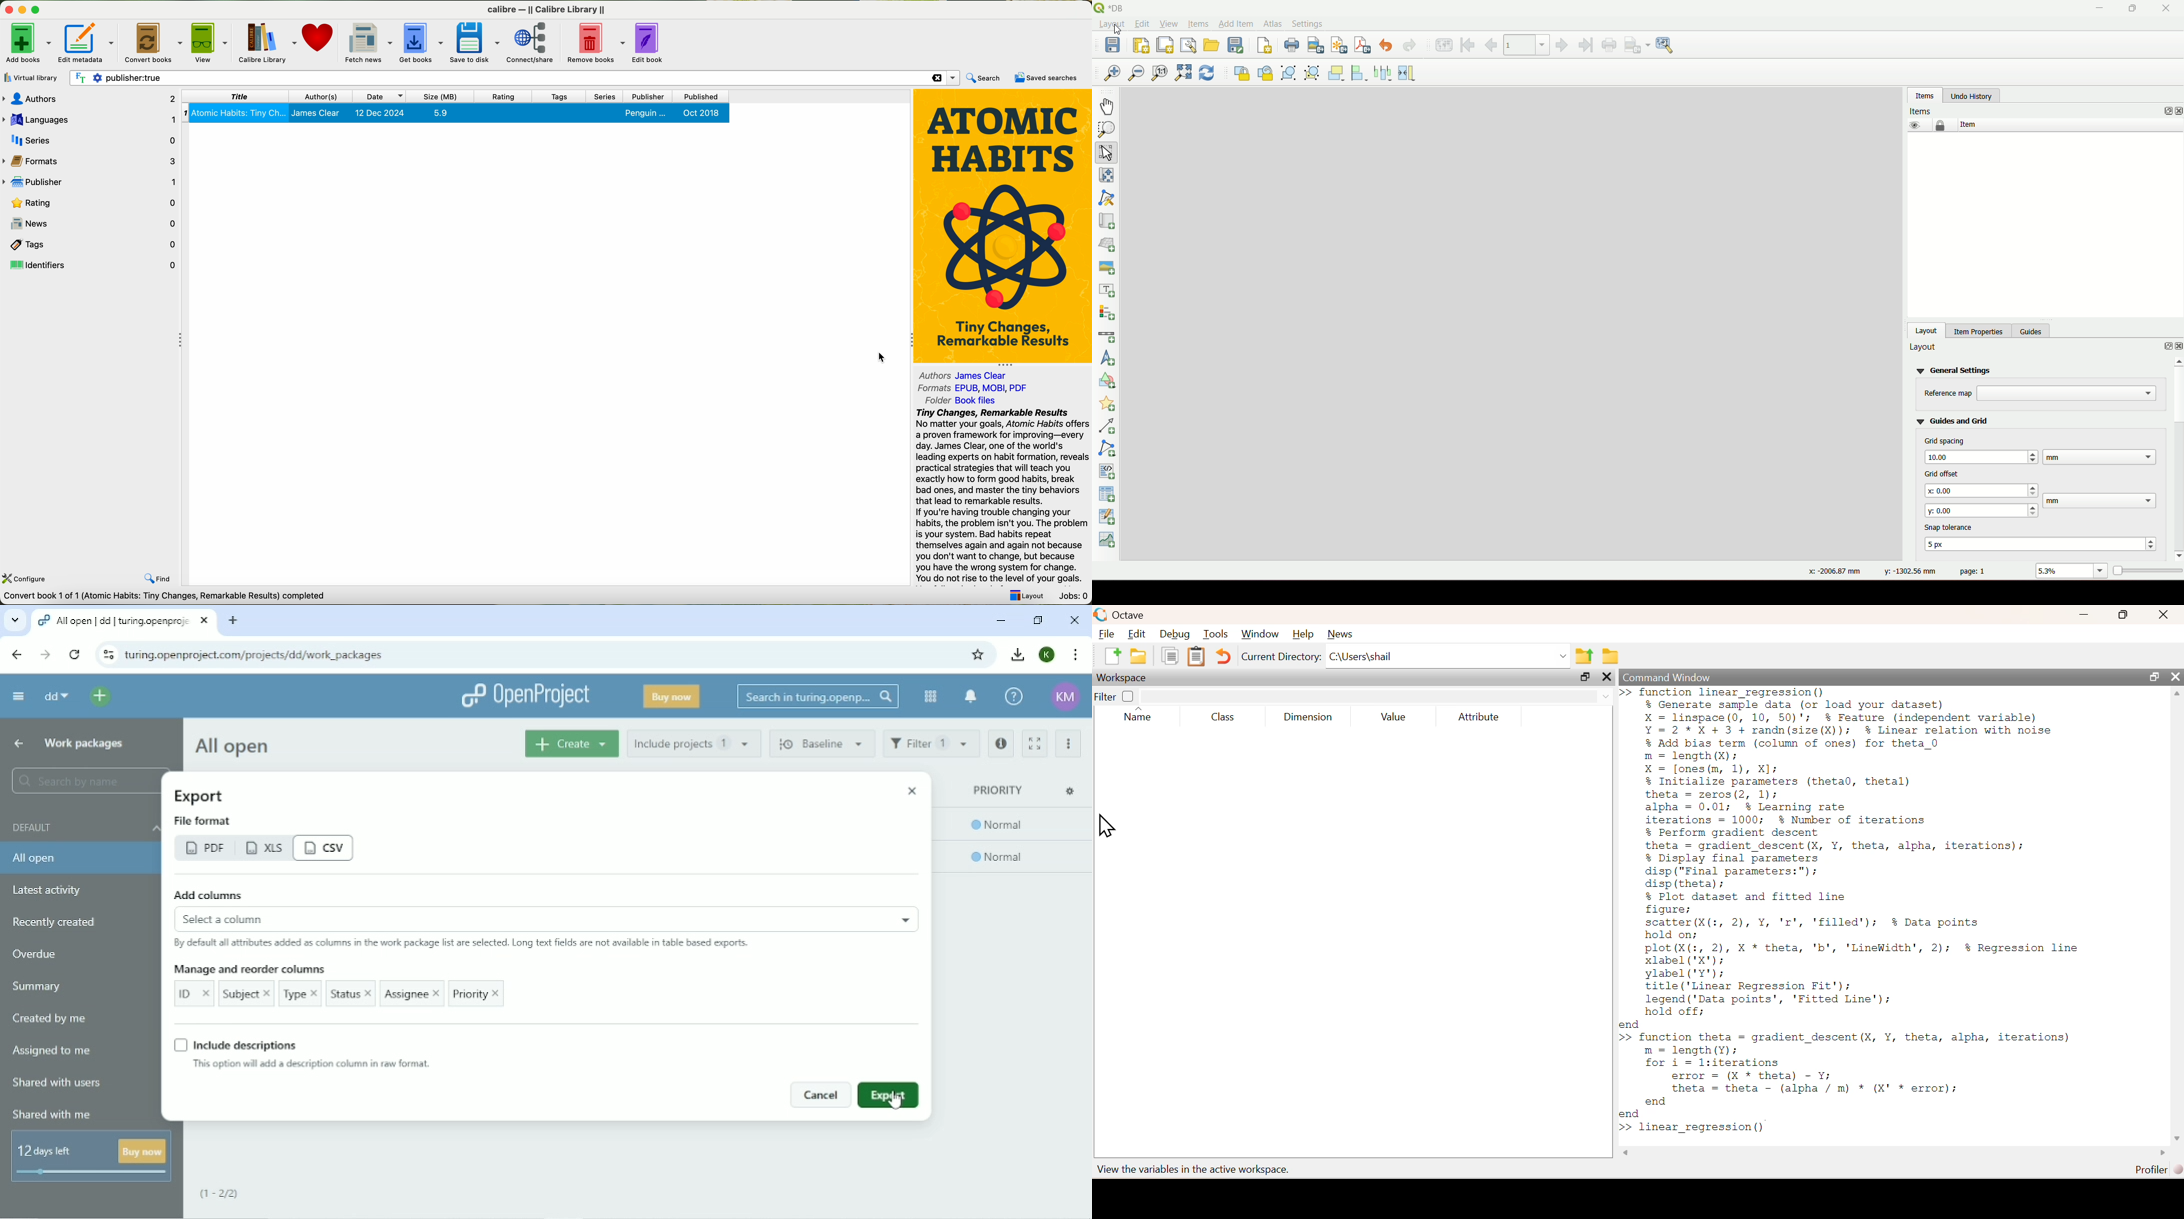 This screenshot has height=1232, width=2184. What do you see at coordinates (915, 787) in the screenshot?
I see `close` at bounding box center [915, 787].